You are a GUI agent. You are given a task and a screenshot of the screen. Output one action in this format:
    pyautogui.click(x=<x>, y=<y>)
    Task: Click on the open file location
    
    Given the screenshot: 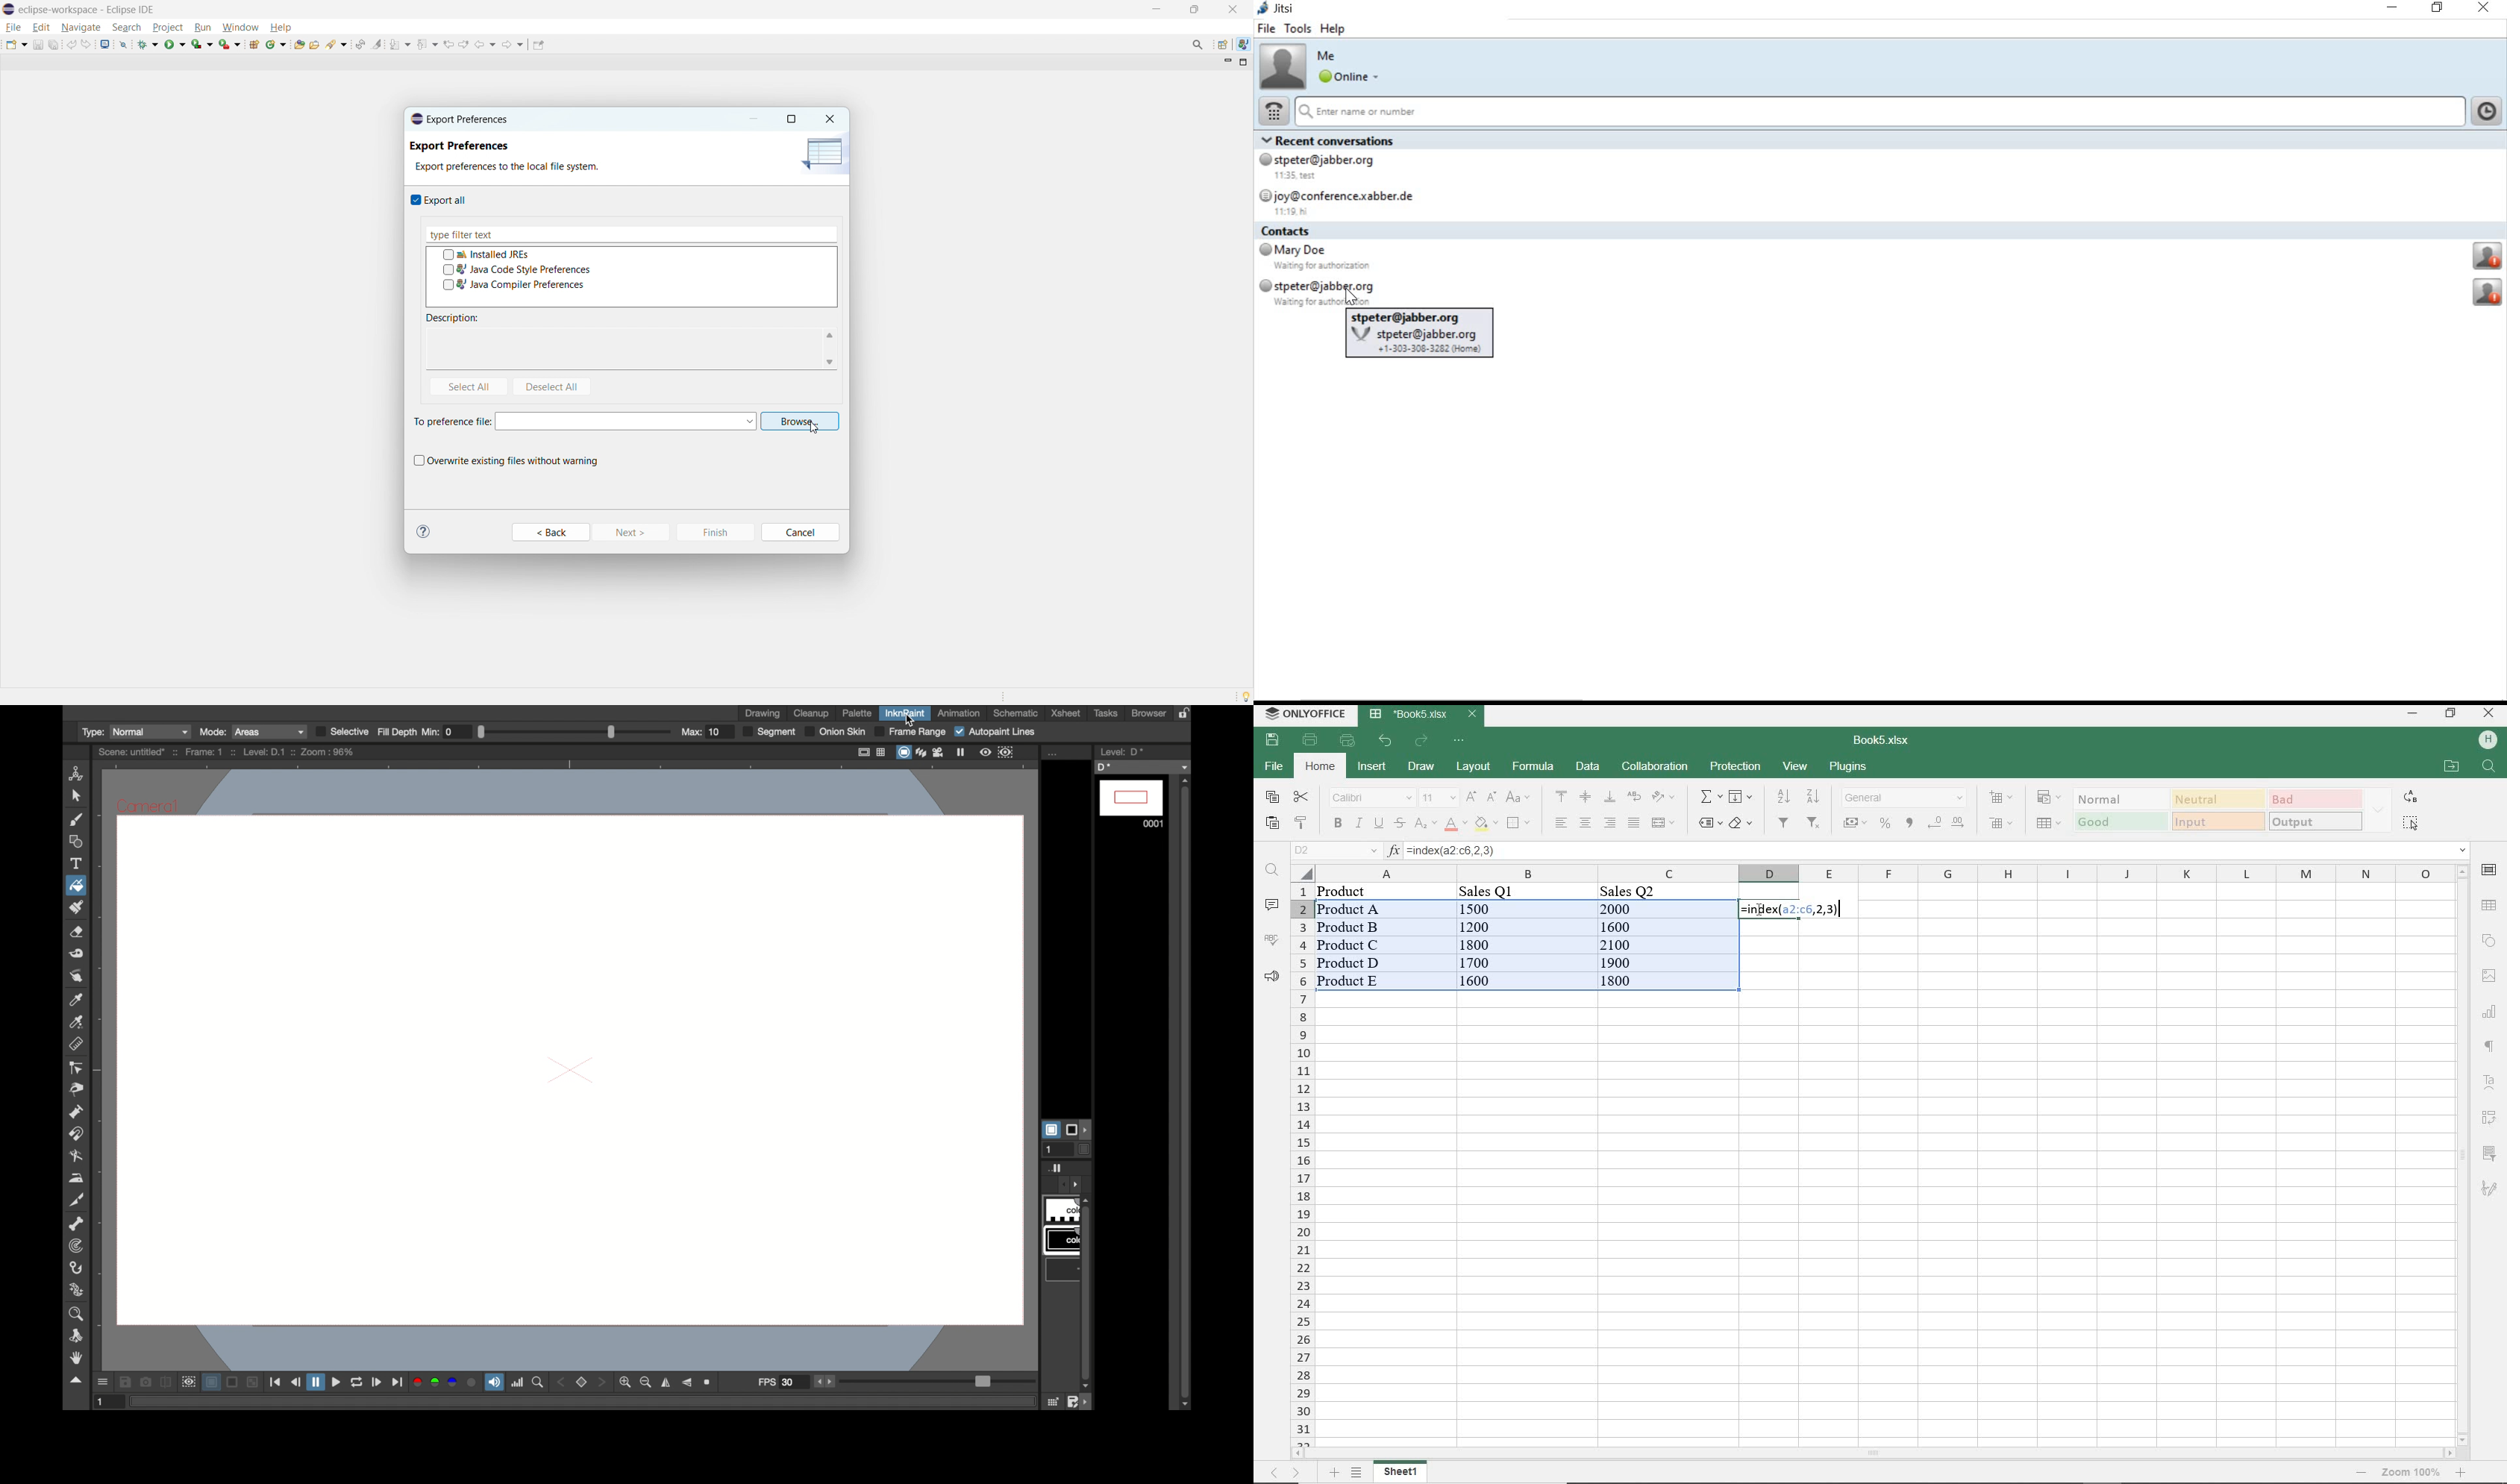 What is the action you would take?
    pyautogui.click(x=2452, y=766)
    